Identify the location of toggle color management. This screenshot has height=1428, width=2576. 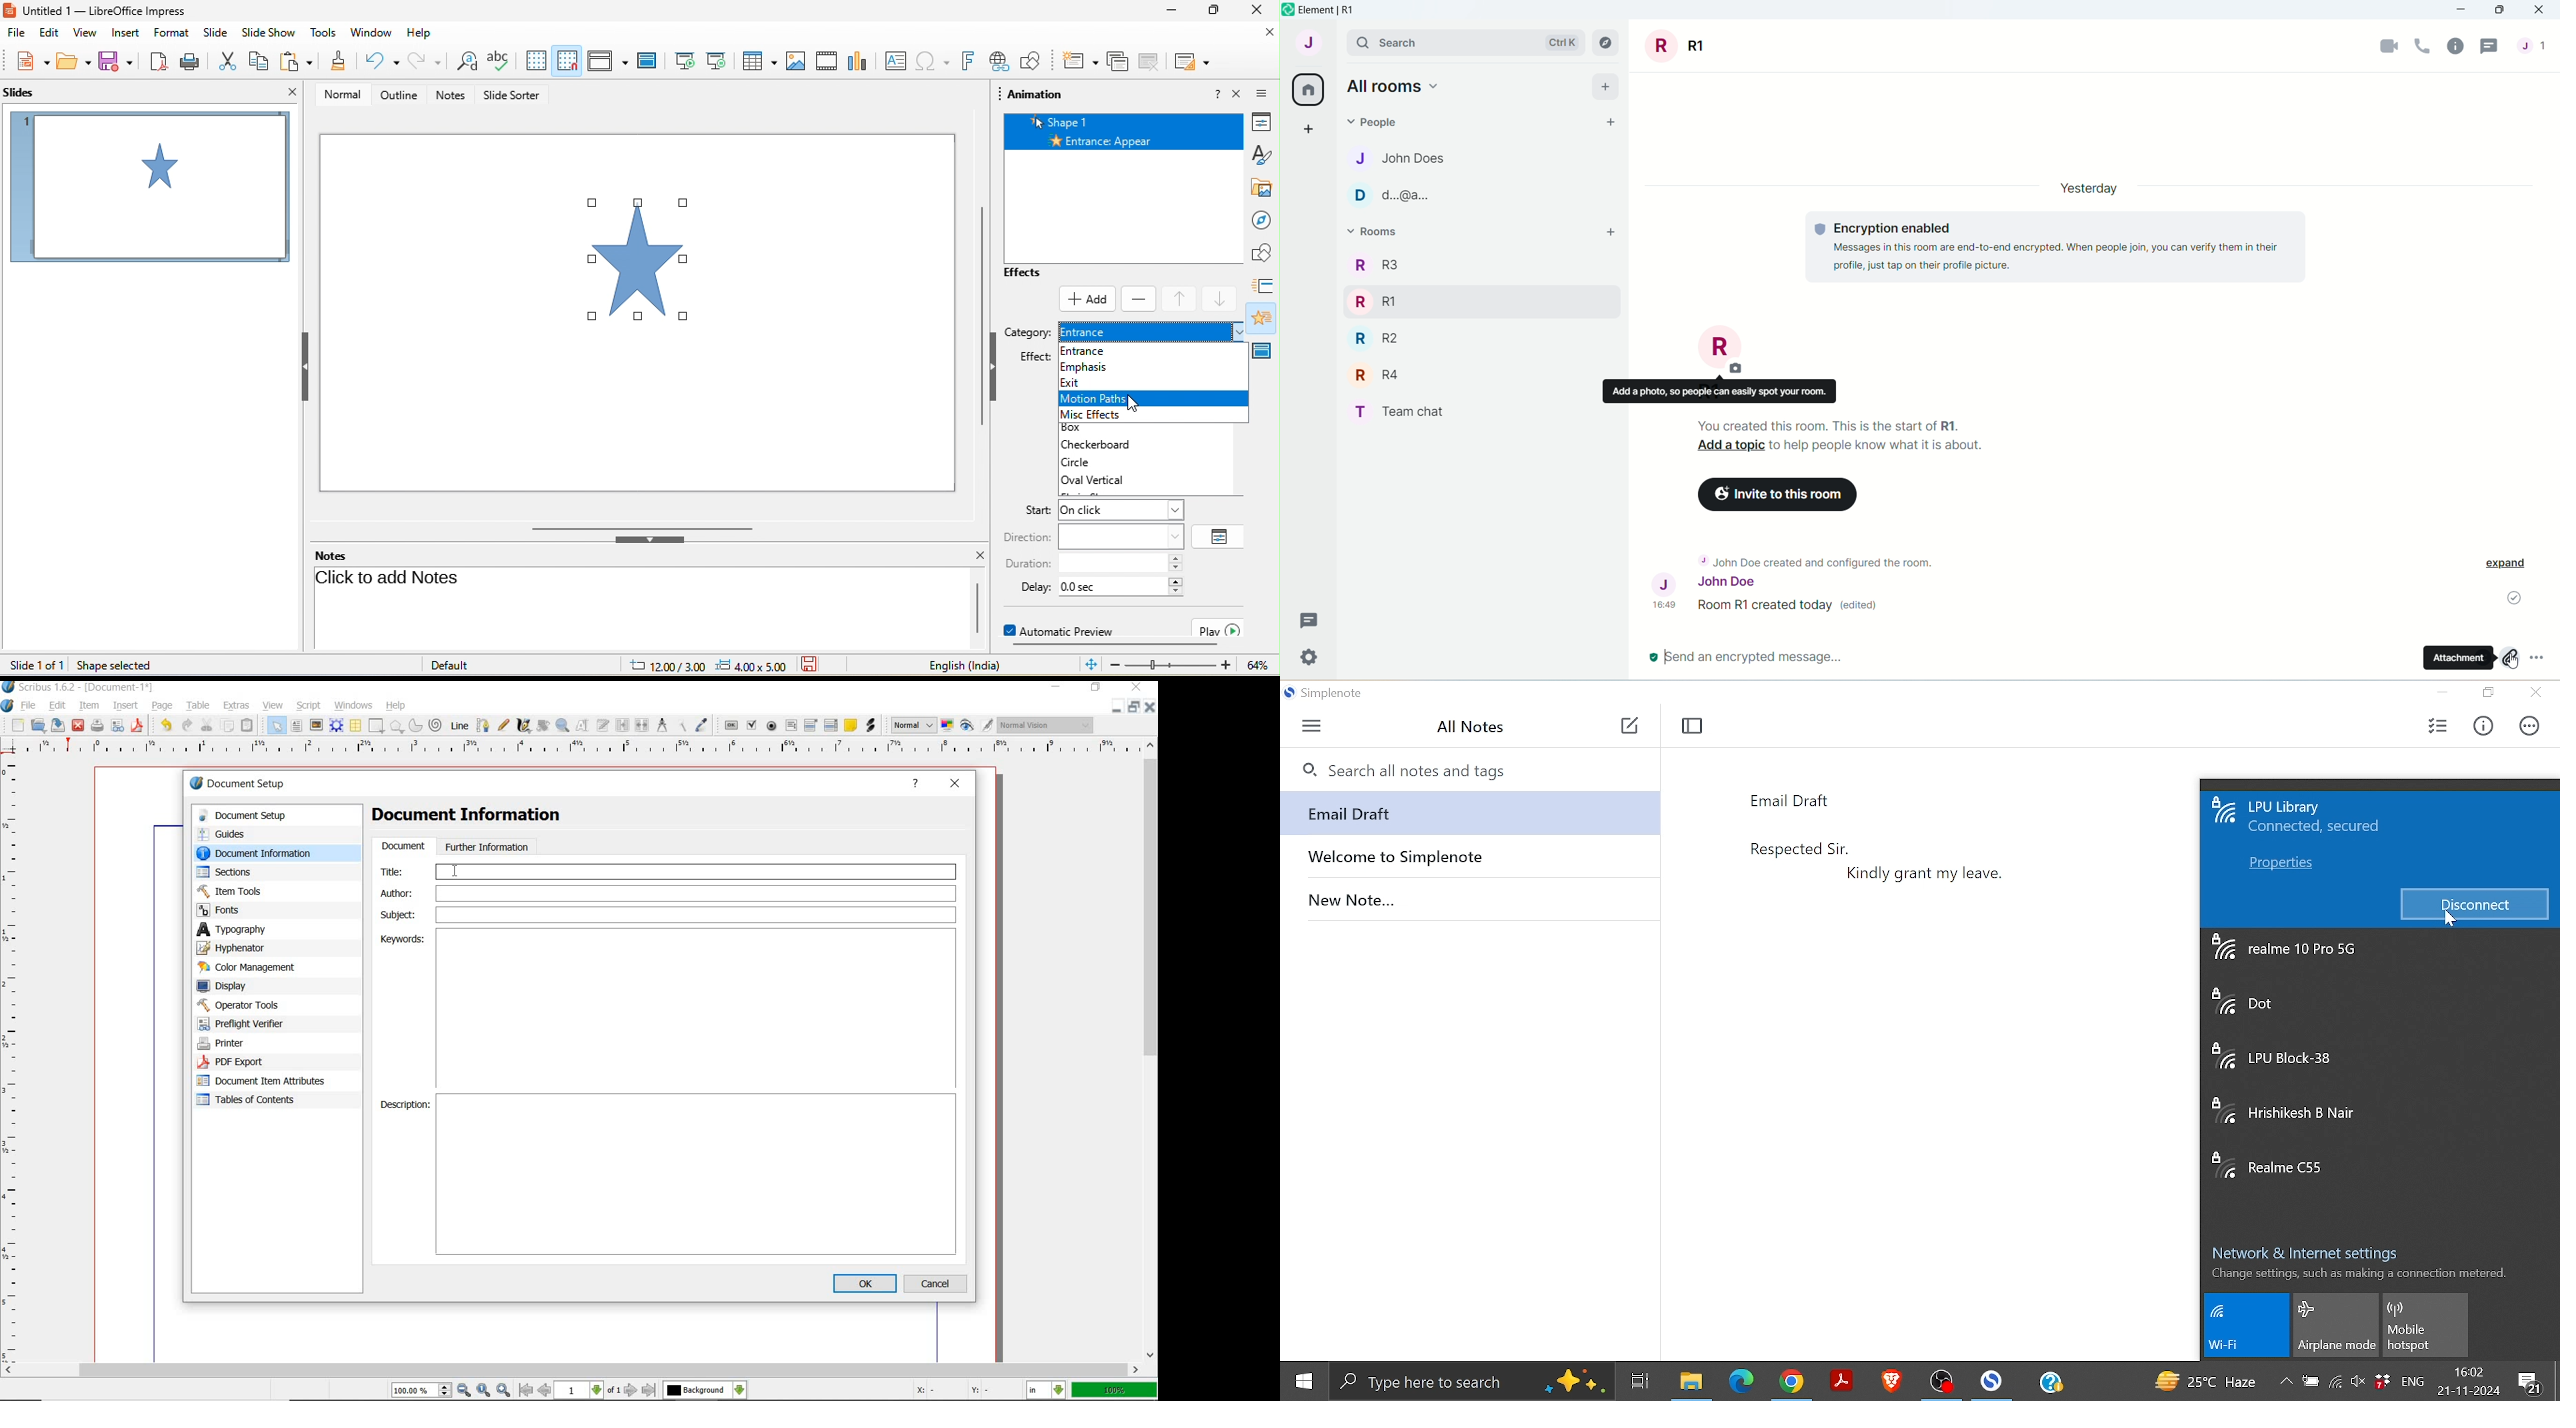
(948, 725).